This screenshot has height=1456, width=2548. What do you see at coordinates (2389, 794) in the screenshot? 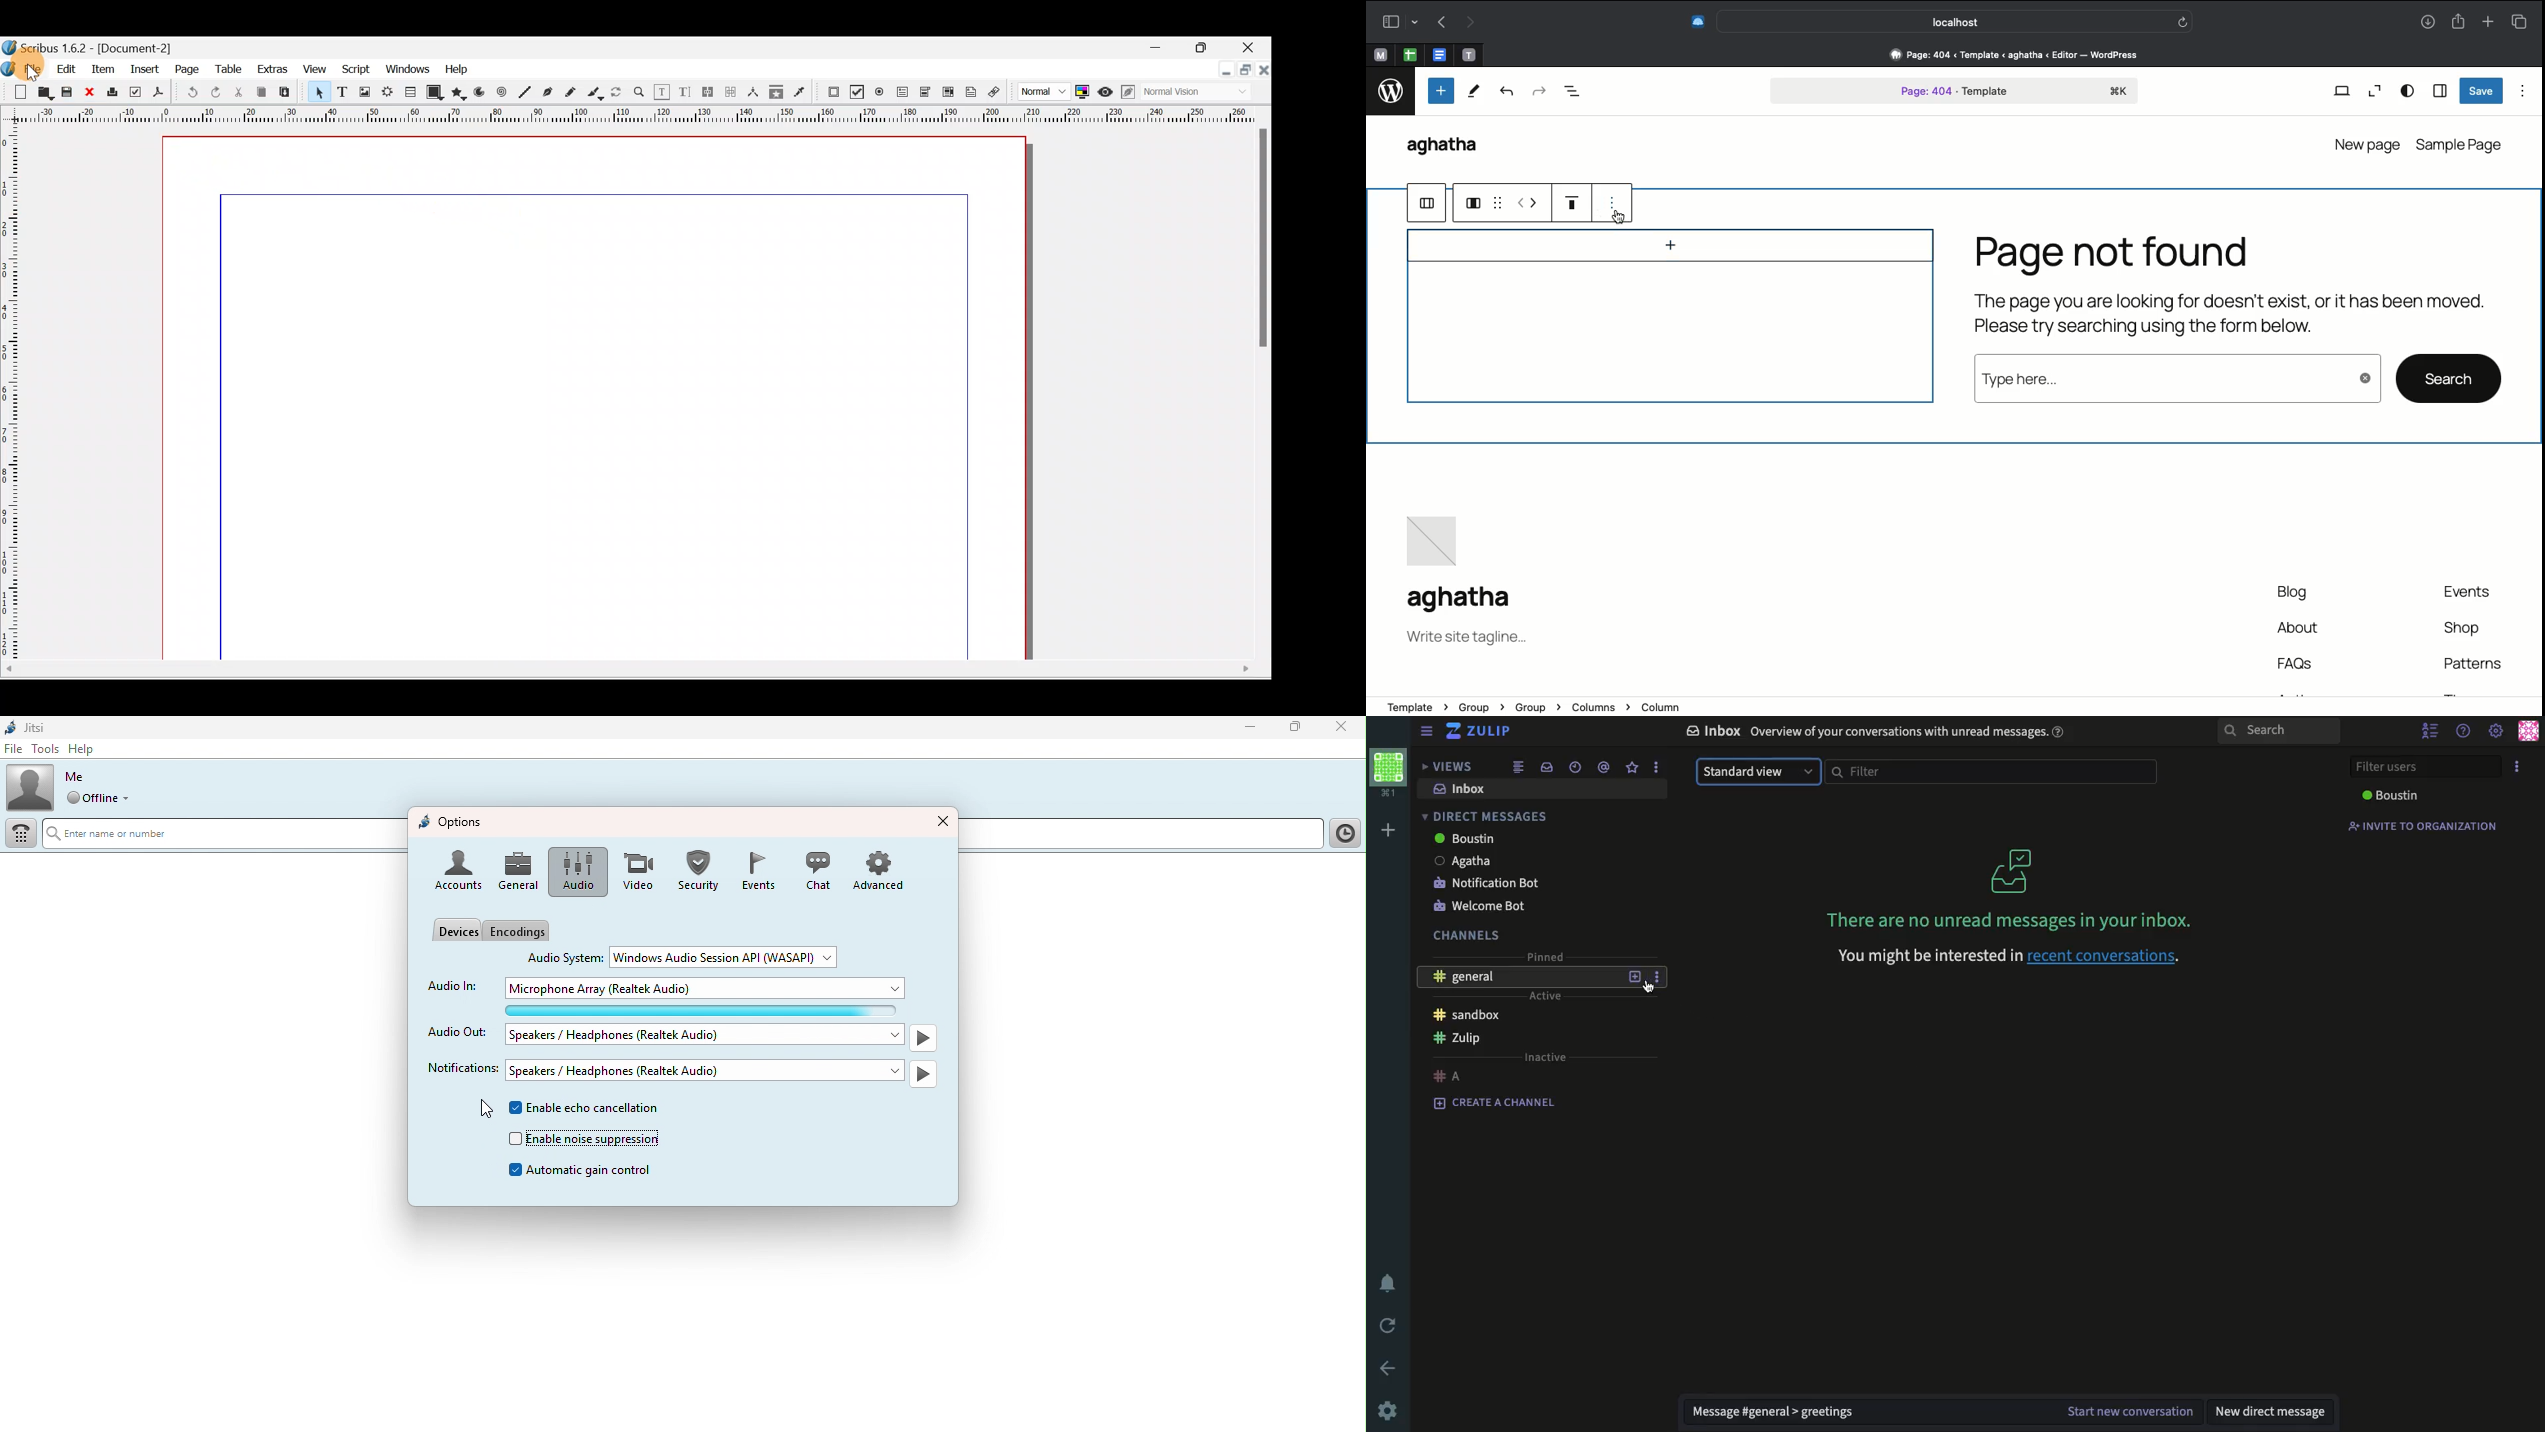
I see `boustin` at bounding box center [2389, 794].